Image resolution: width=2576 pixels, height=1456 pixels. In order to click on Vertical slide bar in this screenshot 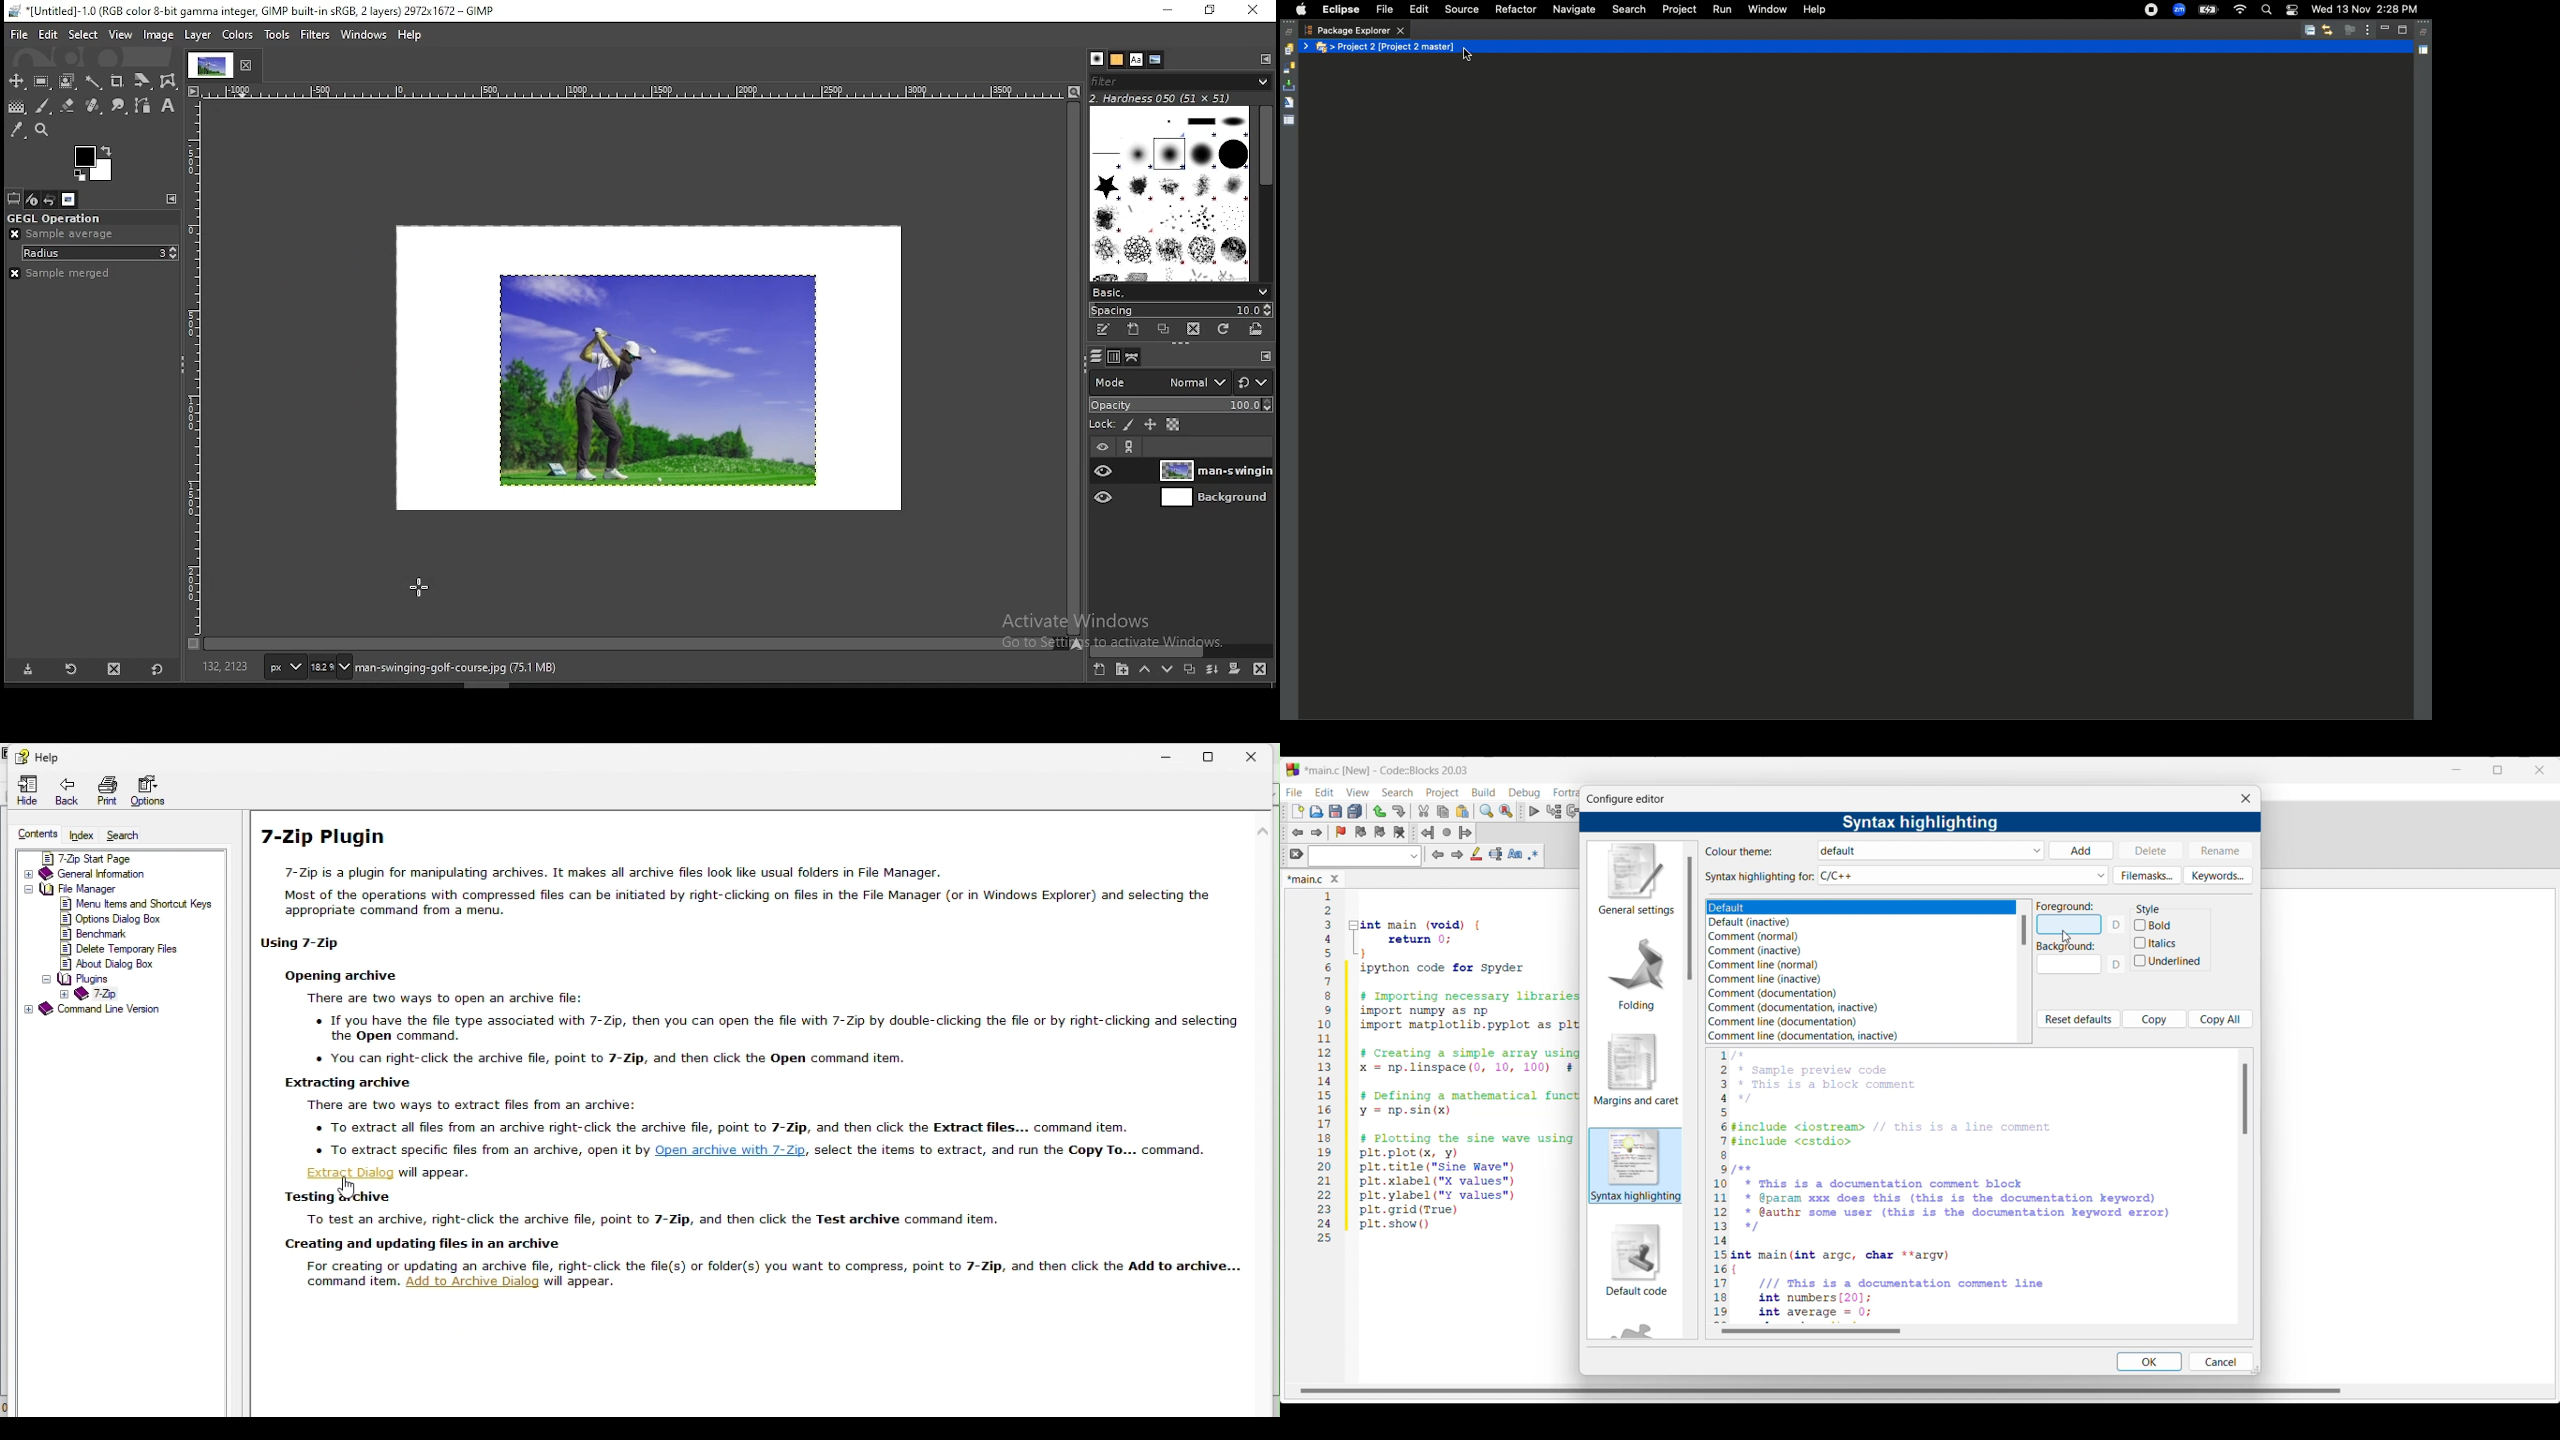, I will do `click(2245, 1099)`.